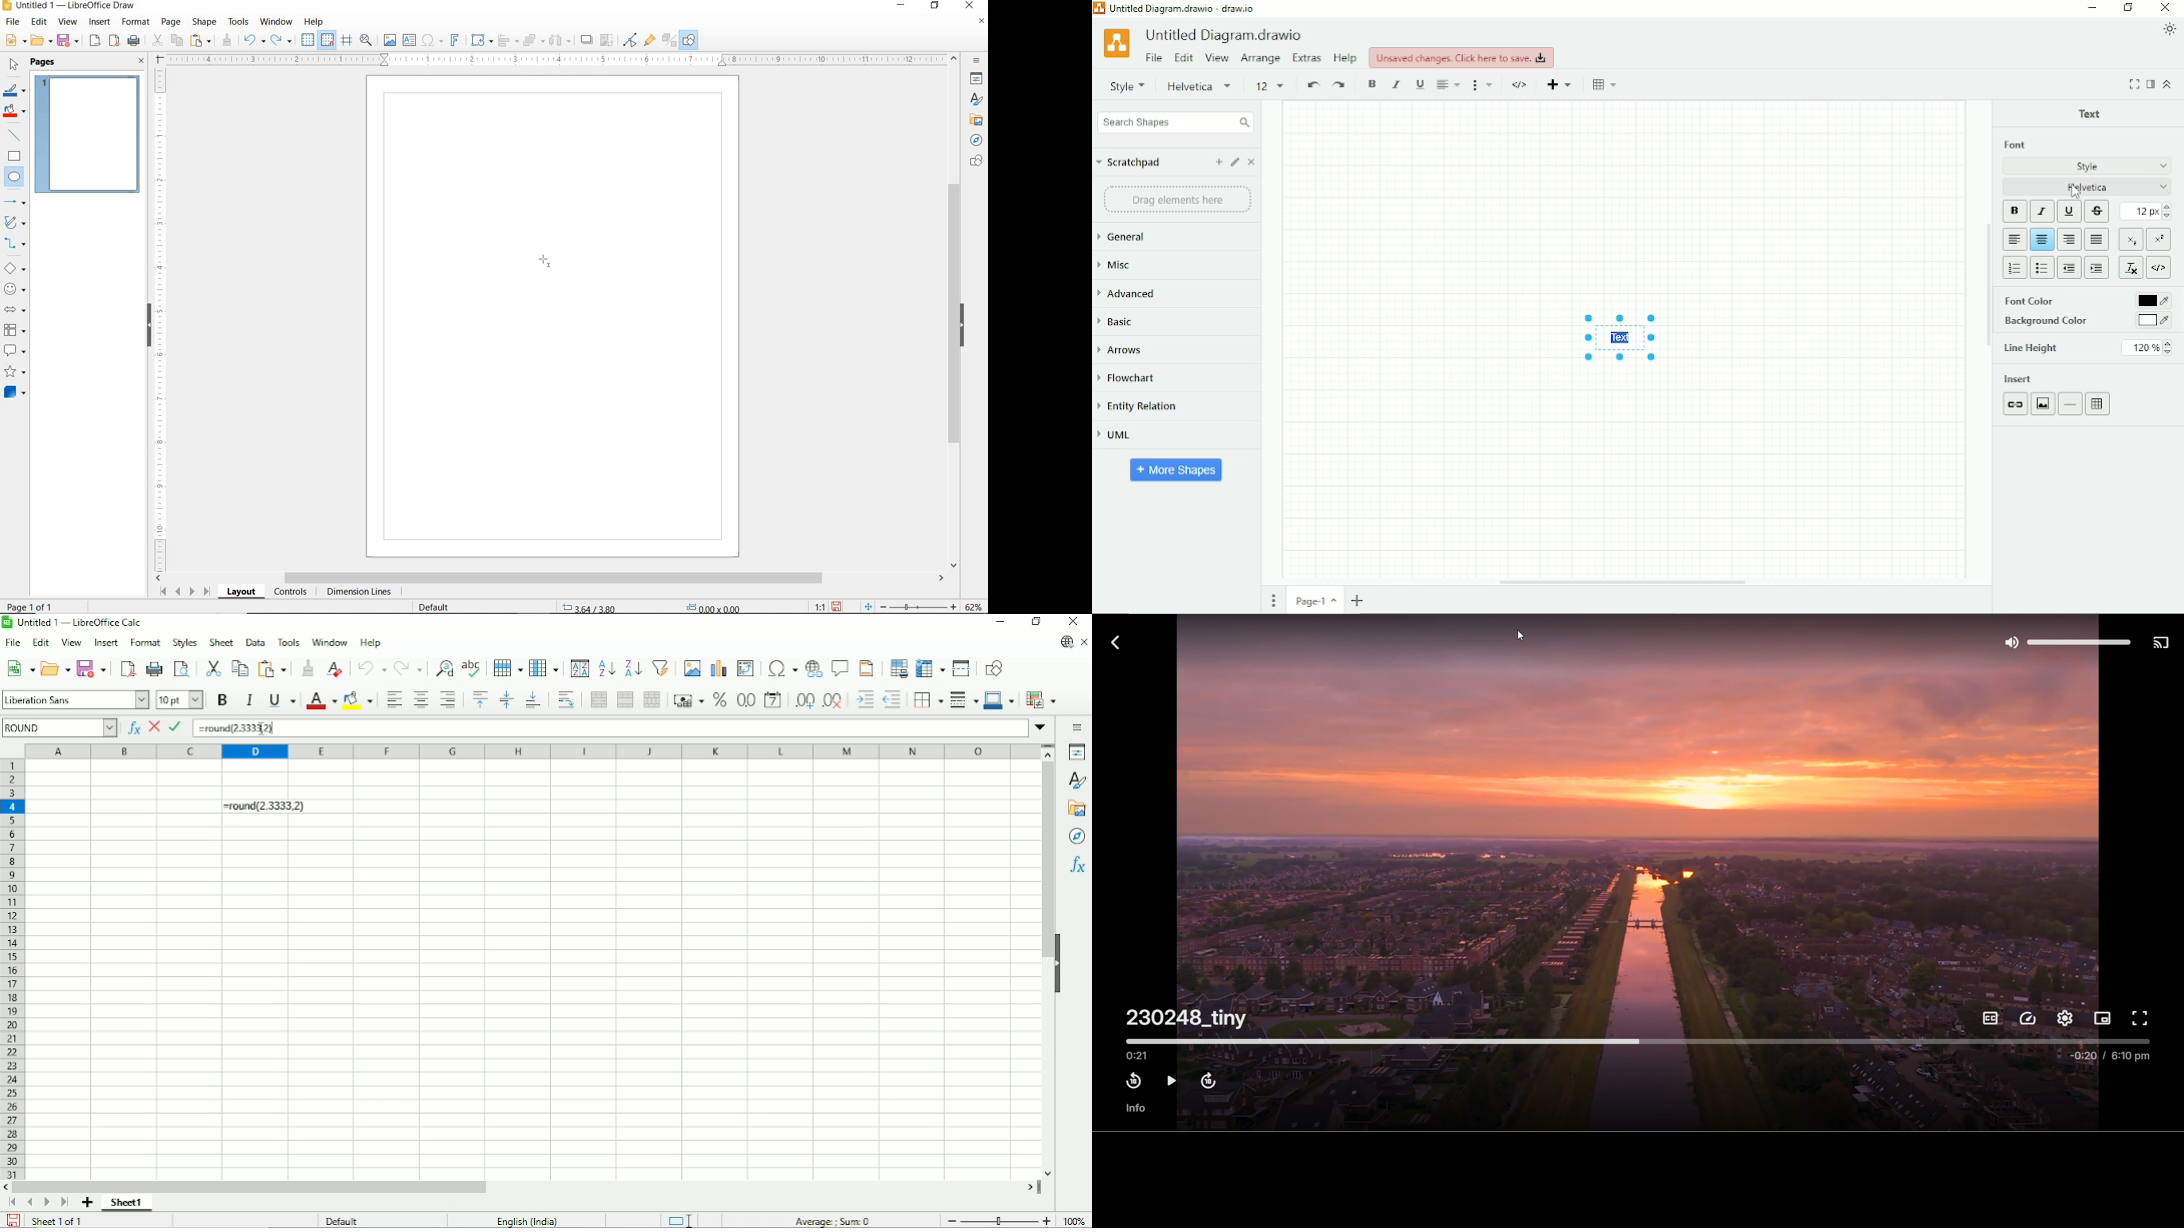 This screenshot has width=2184, height=1232. Describe the element at coordinates (1130, 321) in the screenshot. I see `Basic` at that location.